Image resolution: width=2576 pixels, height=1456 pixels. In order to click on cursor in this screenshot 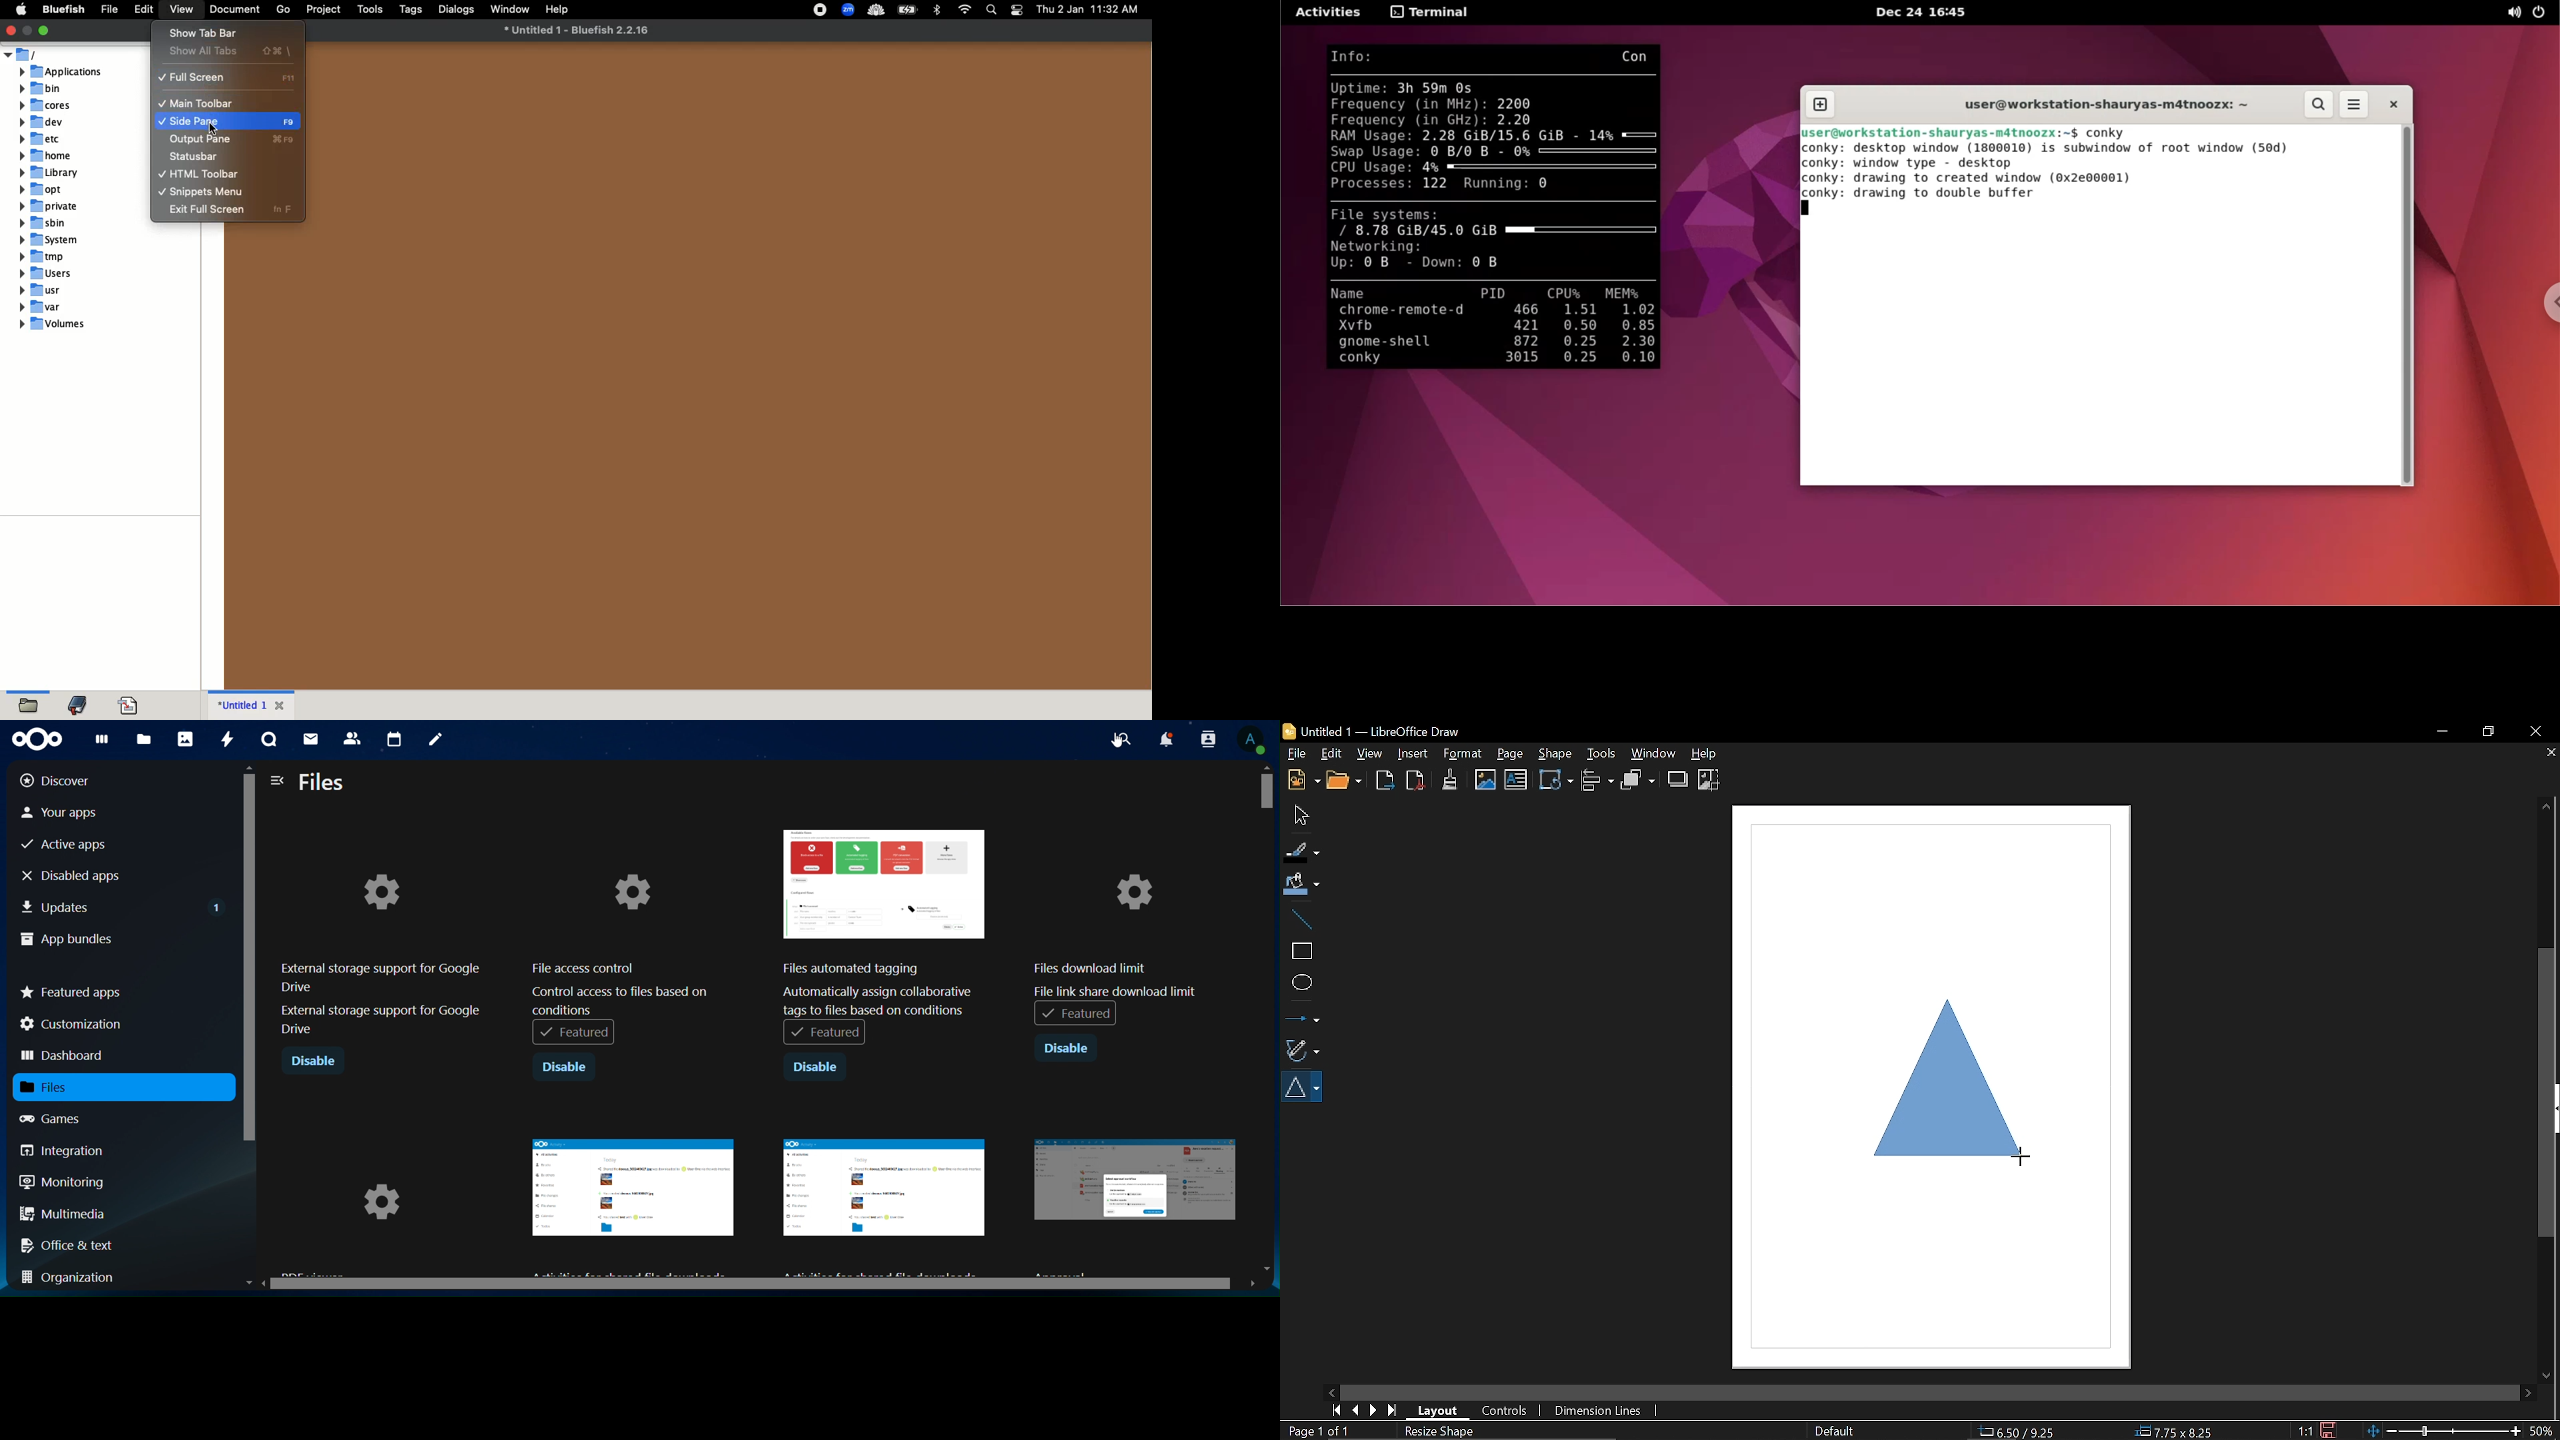, I will do `click(1114, 745)`.